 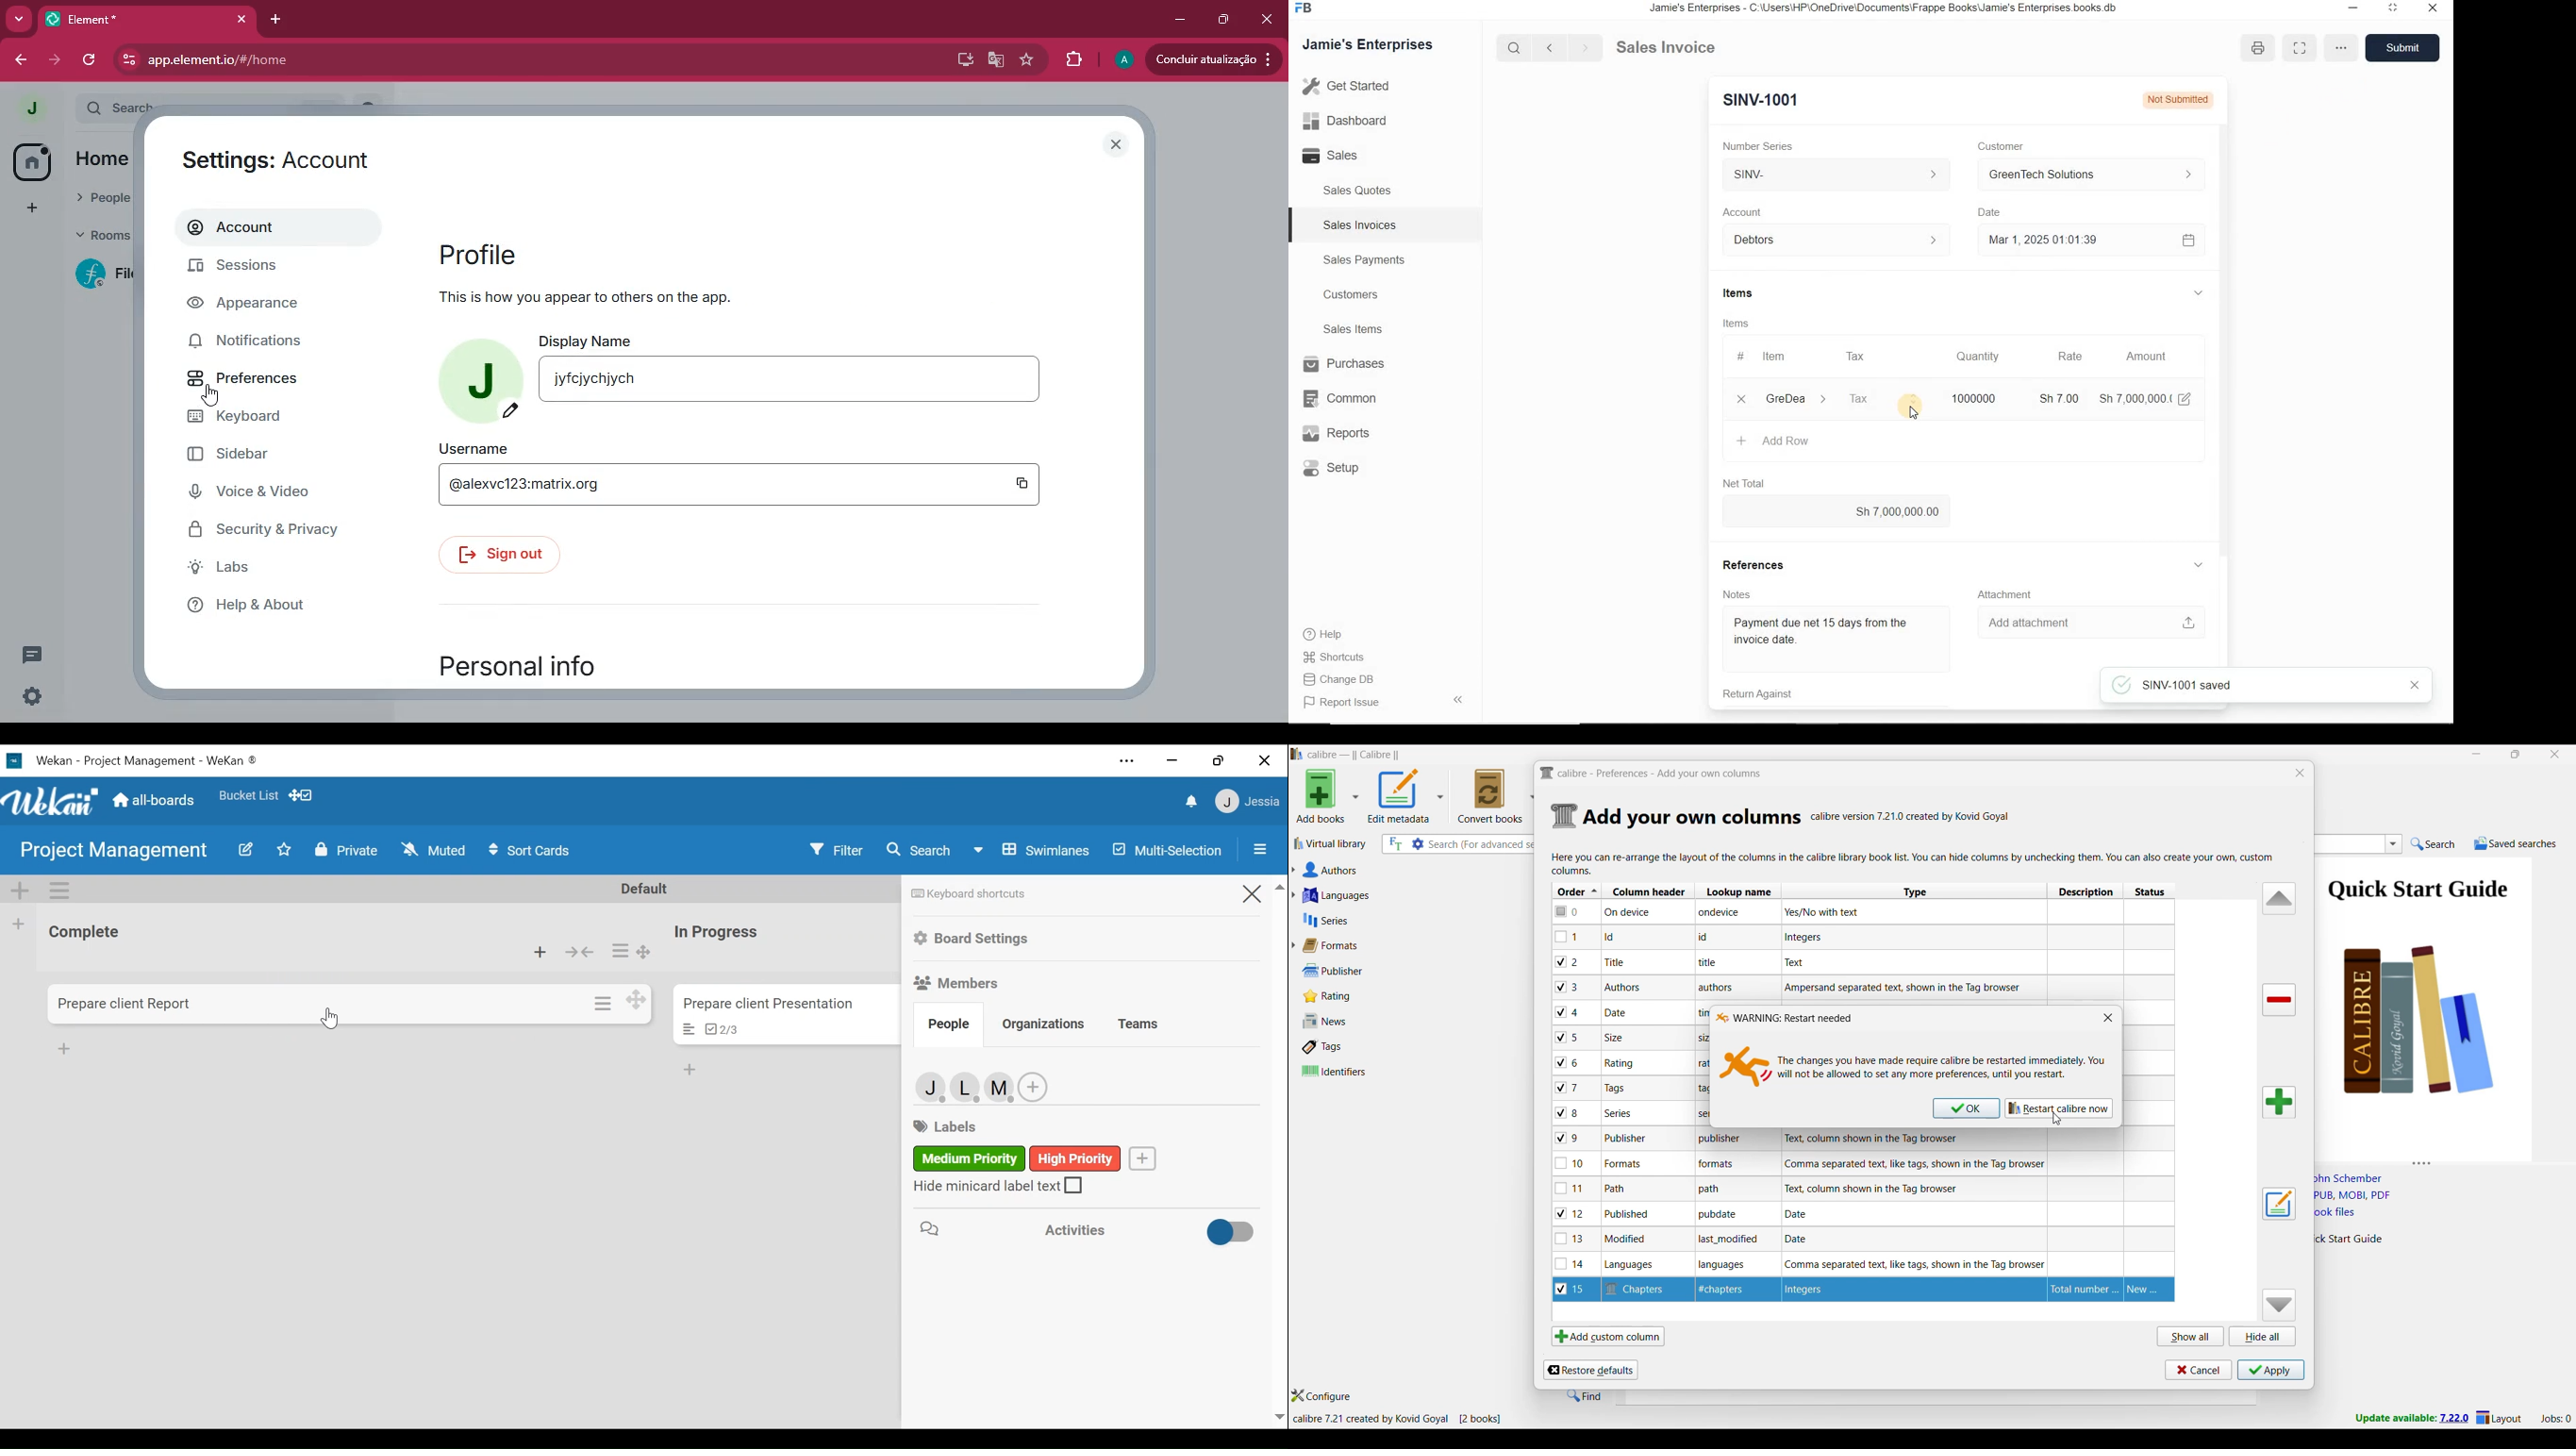 What do you see at coordinates (1616, 1038) in the screenshot?
I see `Note` at bounding box center [1616, 1038].